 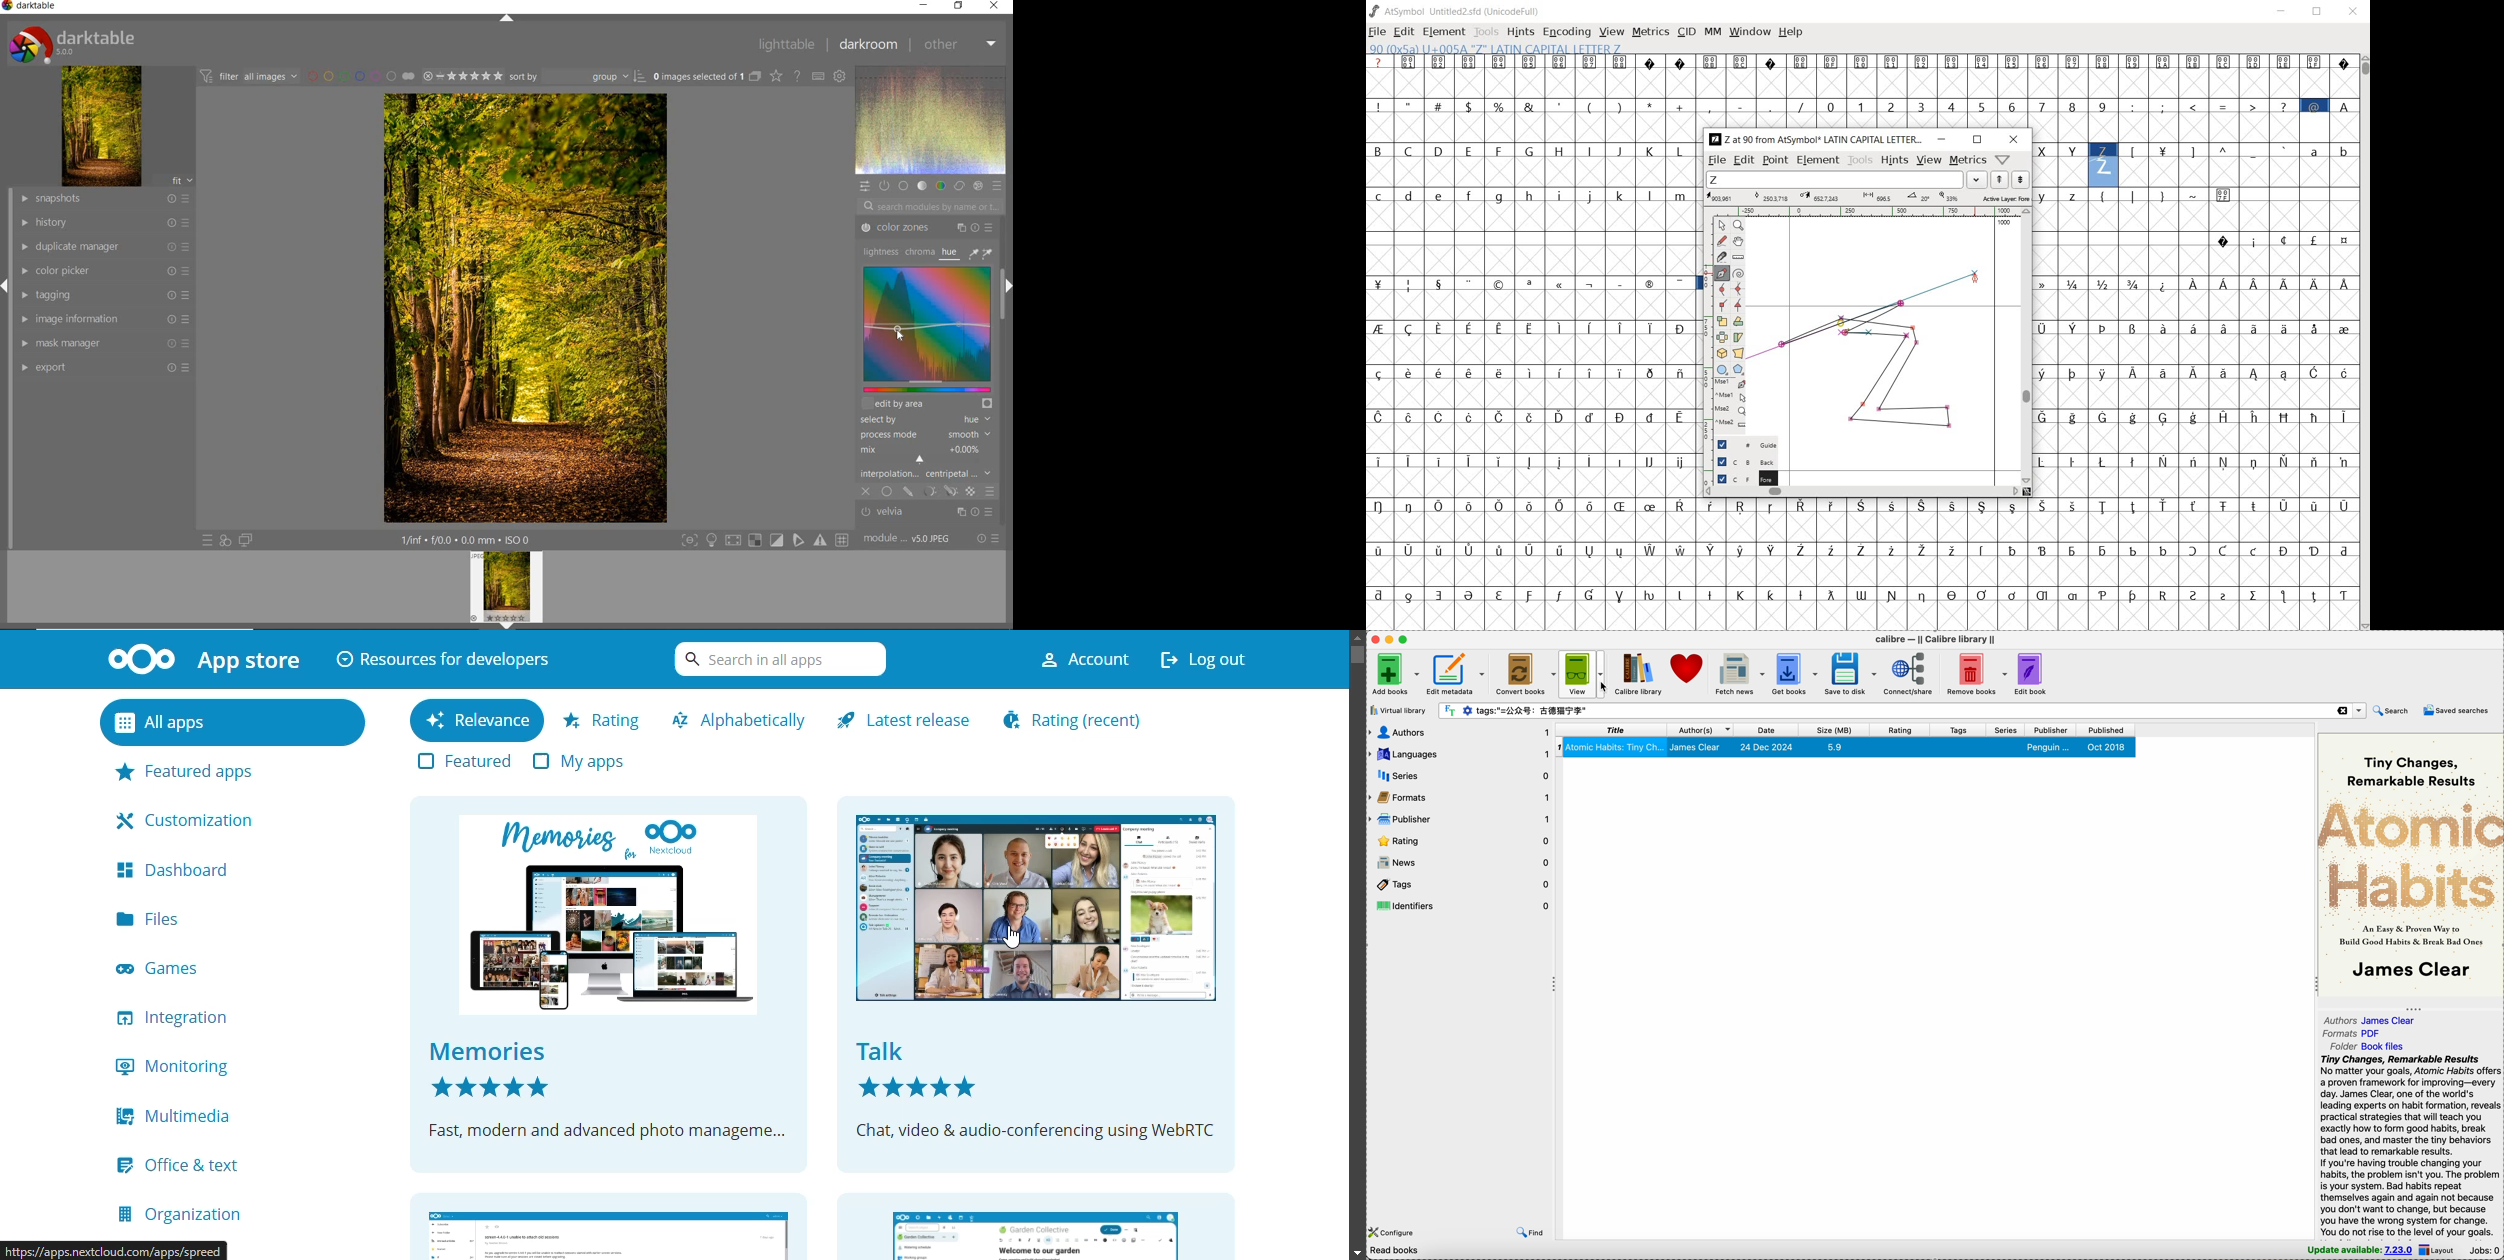 What do you see at coordinates (1738, 256) in the screenshot?
I see `measure a distance, angle between points` at bounding box center [1738, 256].